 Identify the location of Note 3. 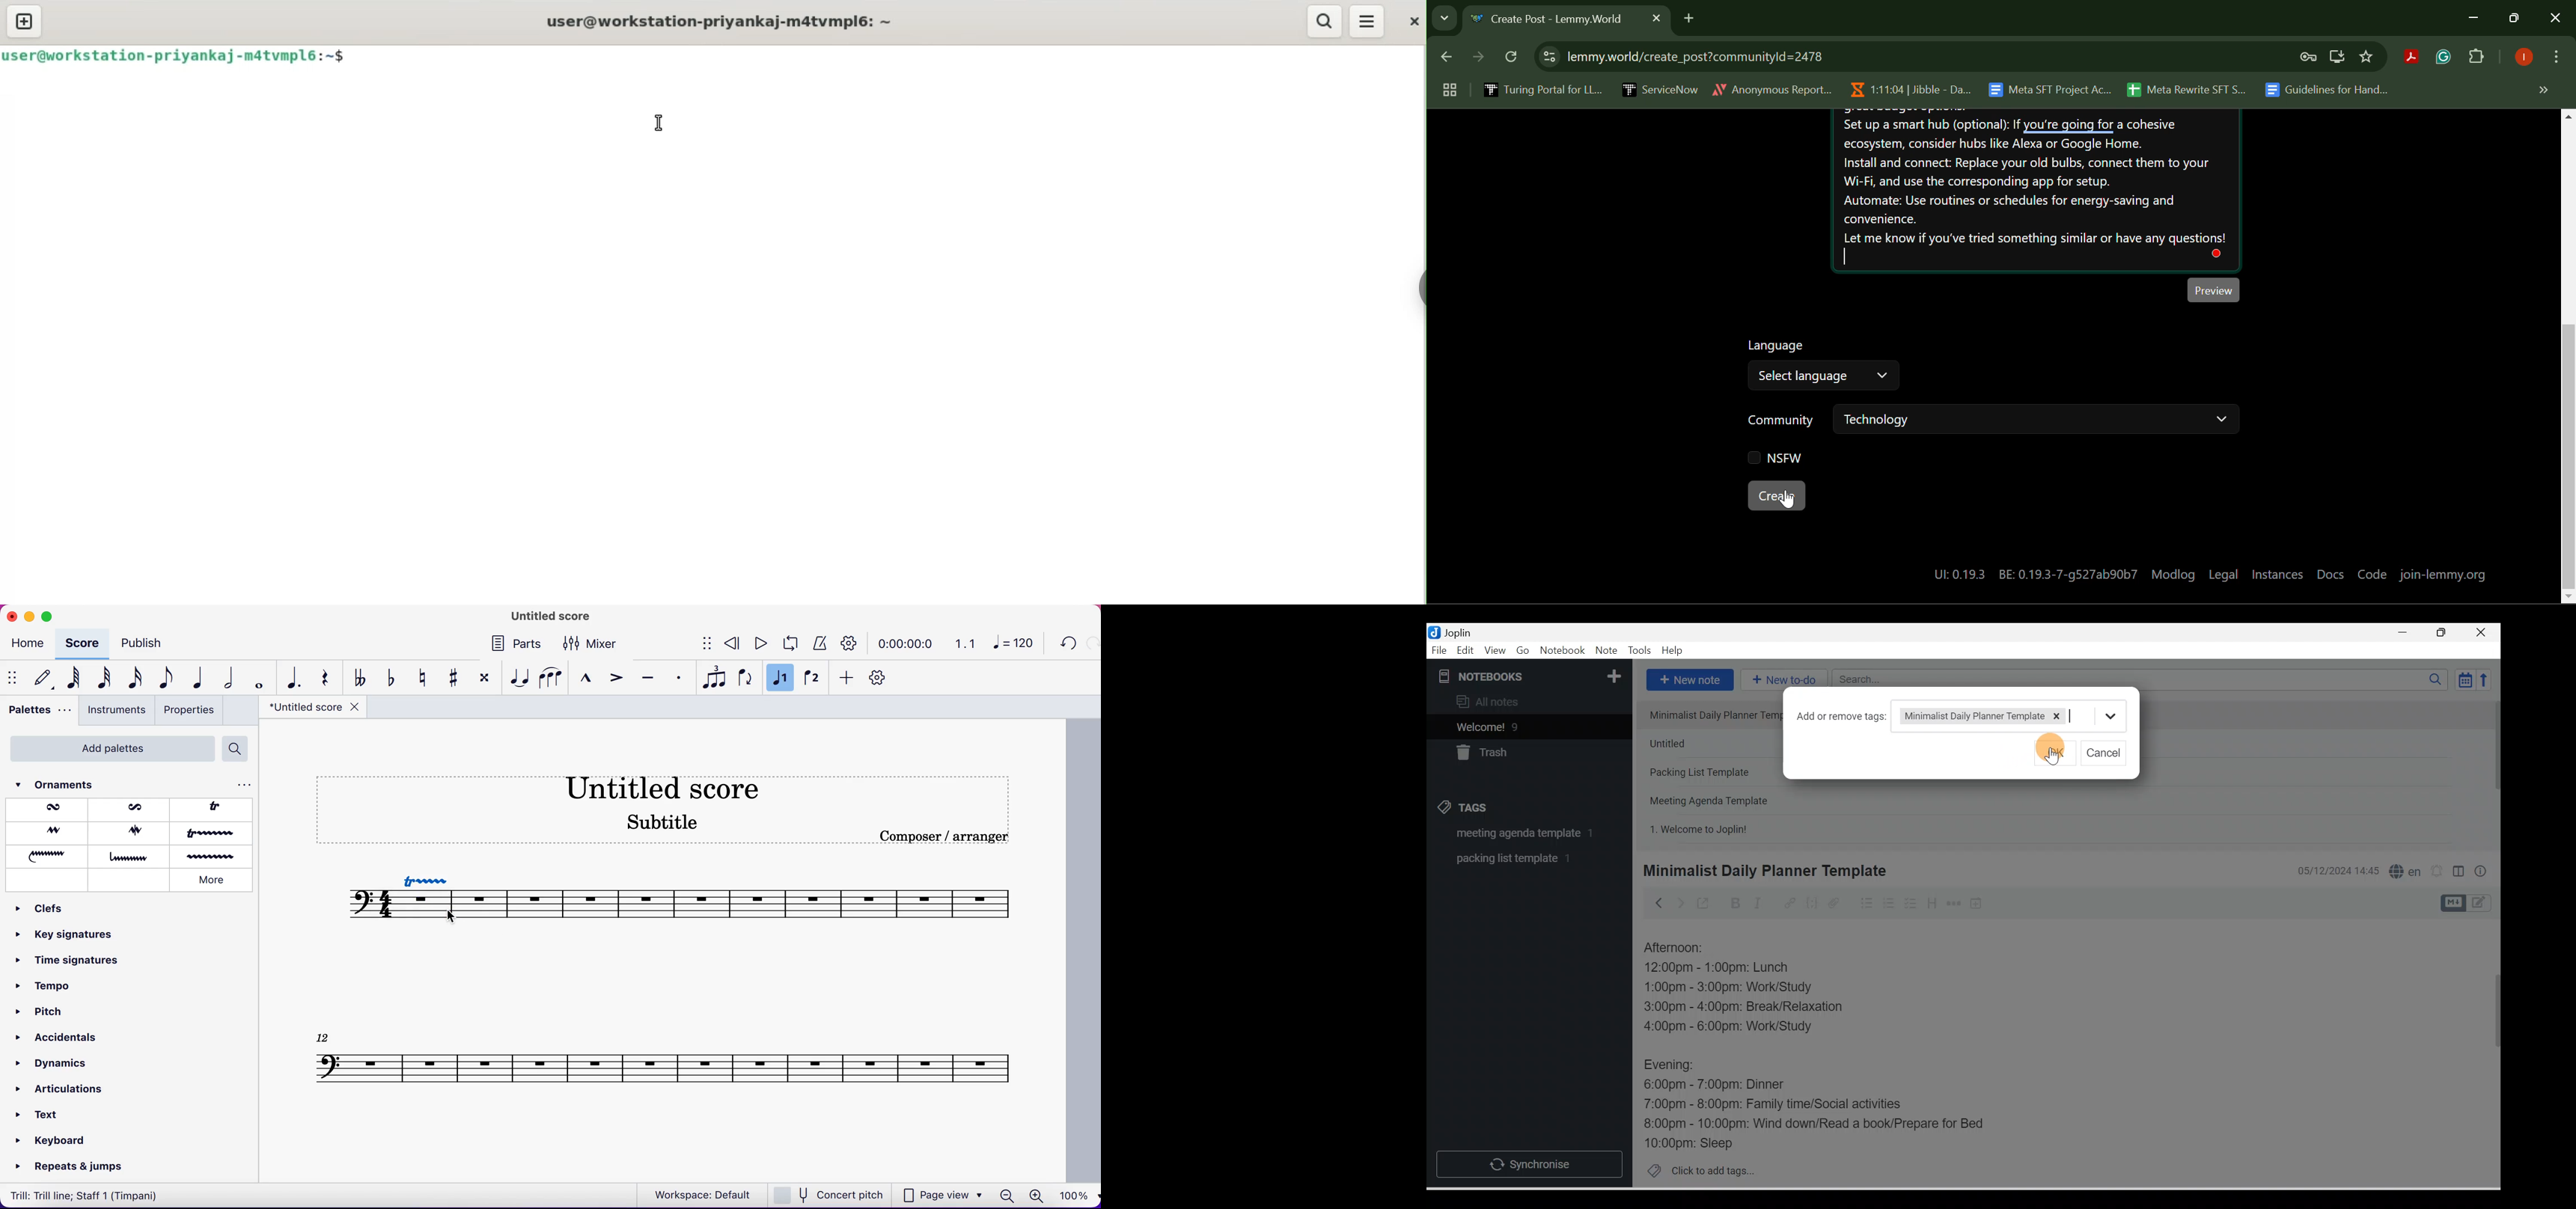
(1714, 773).